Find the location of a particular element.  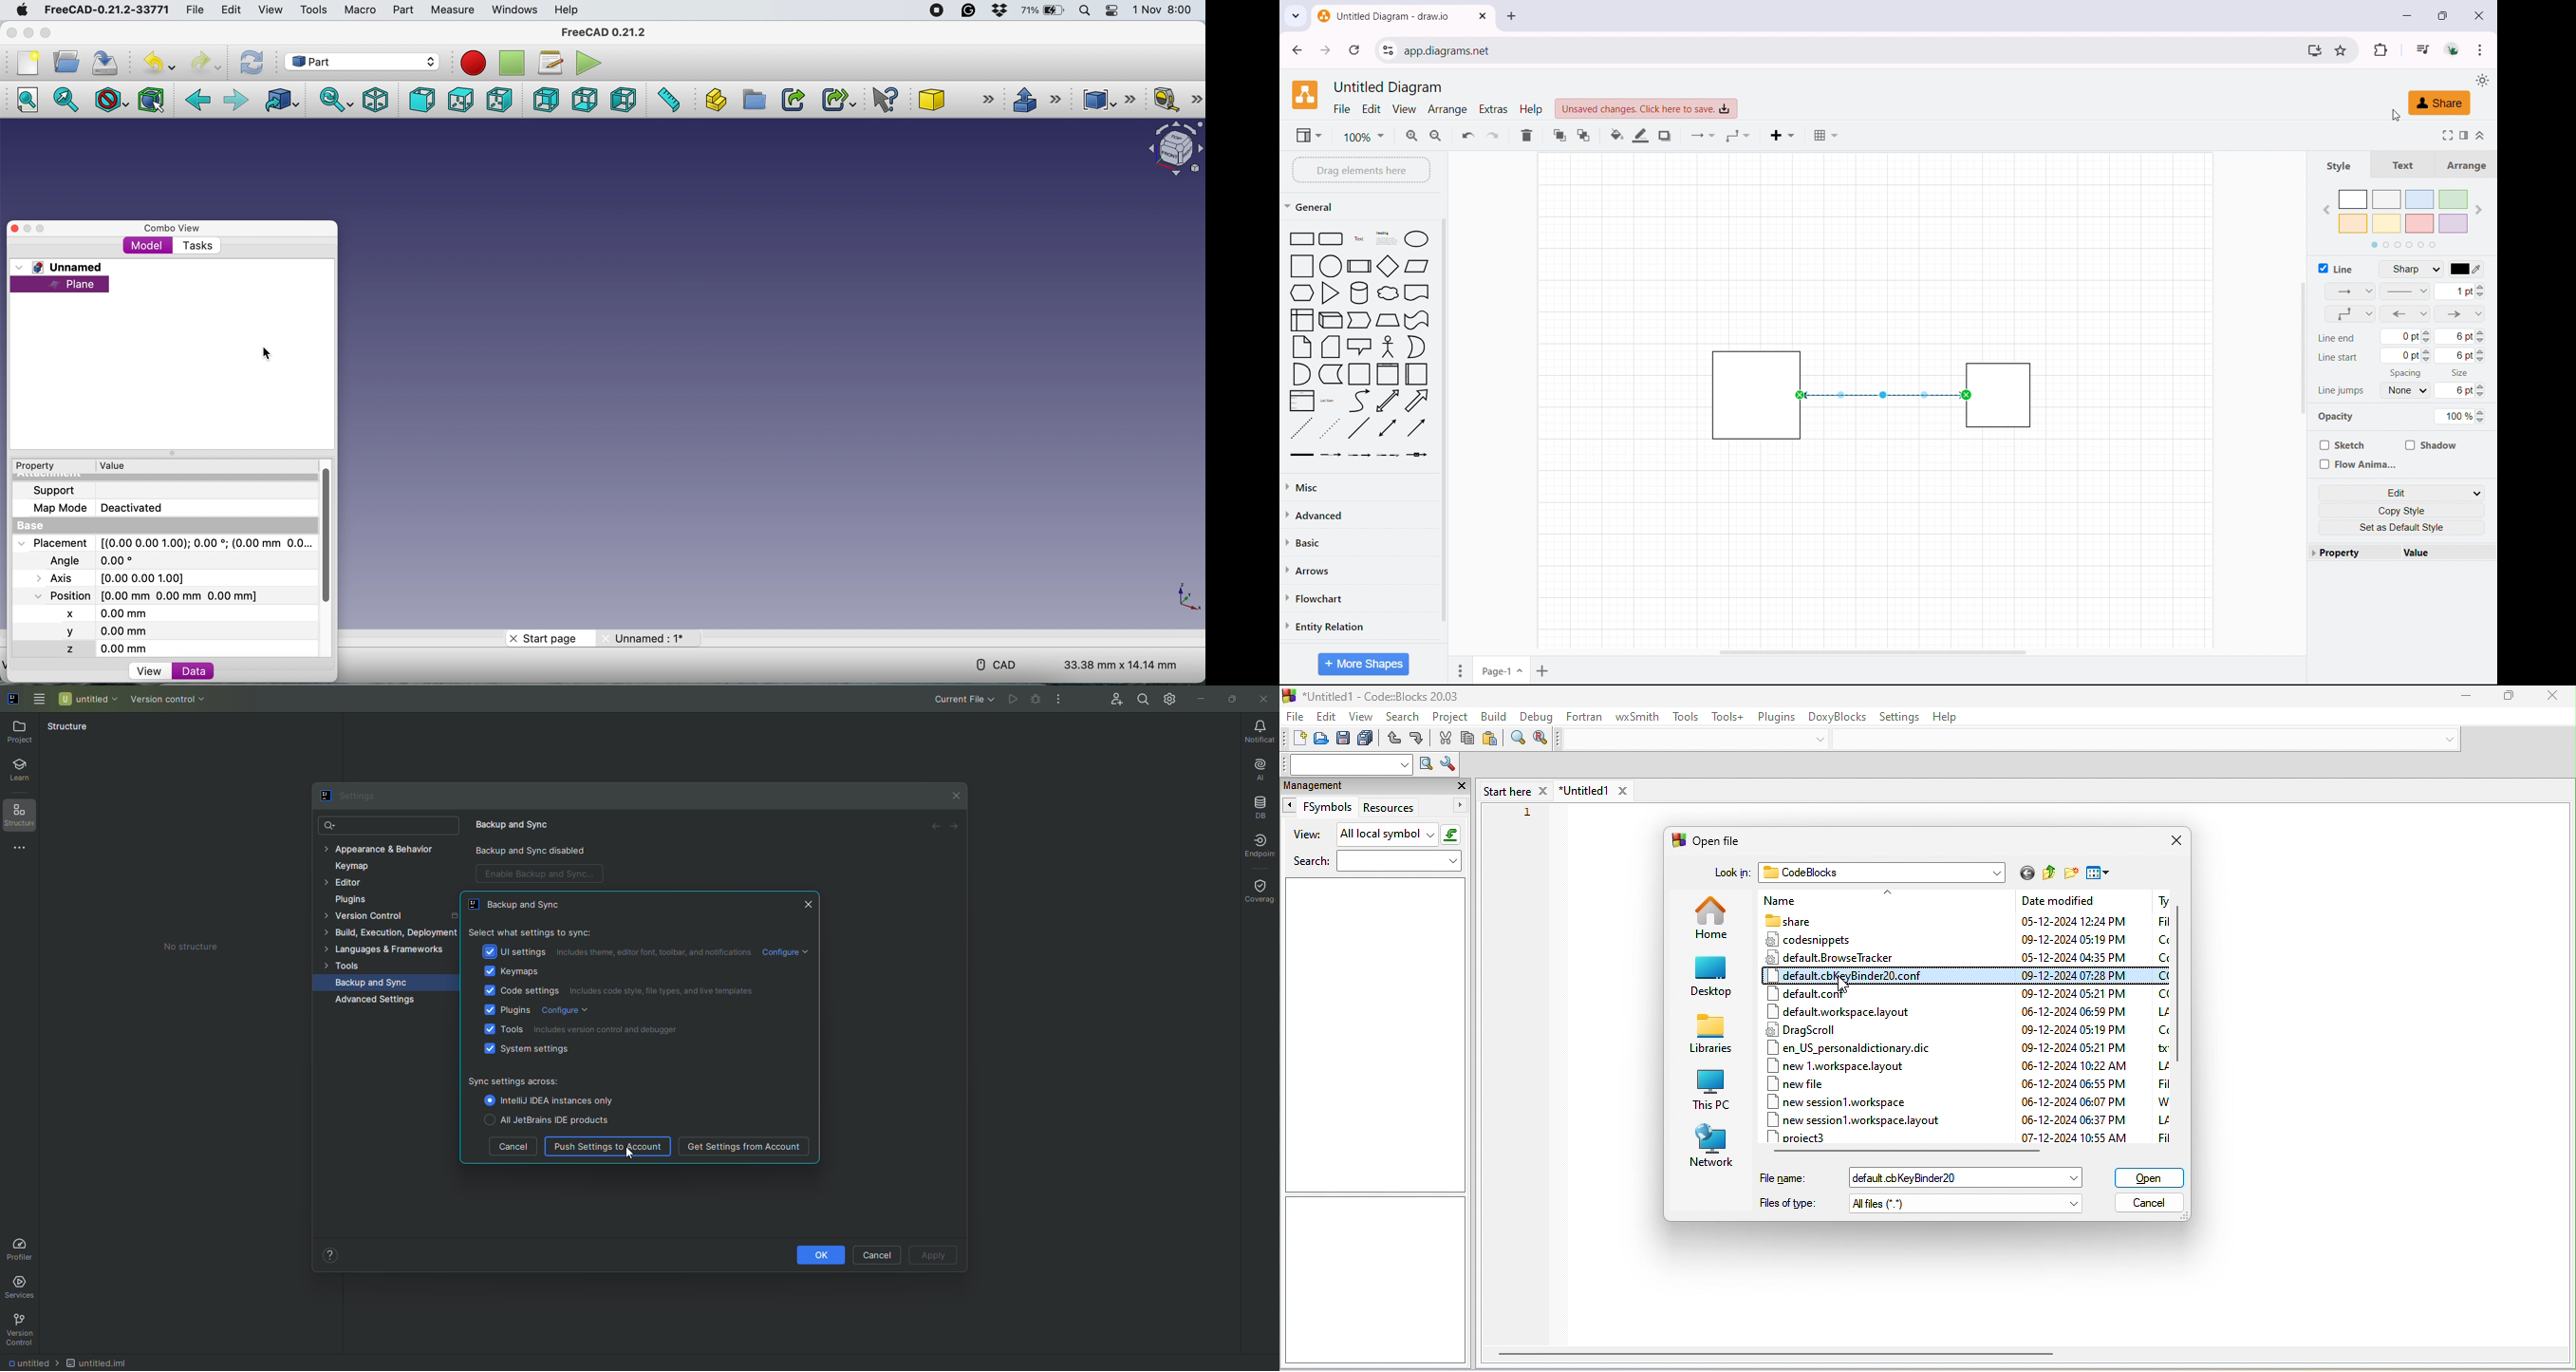

date is located at coordinates (2071, 1065).